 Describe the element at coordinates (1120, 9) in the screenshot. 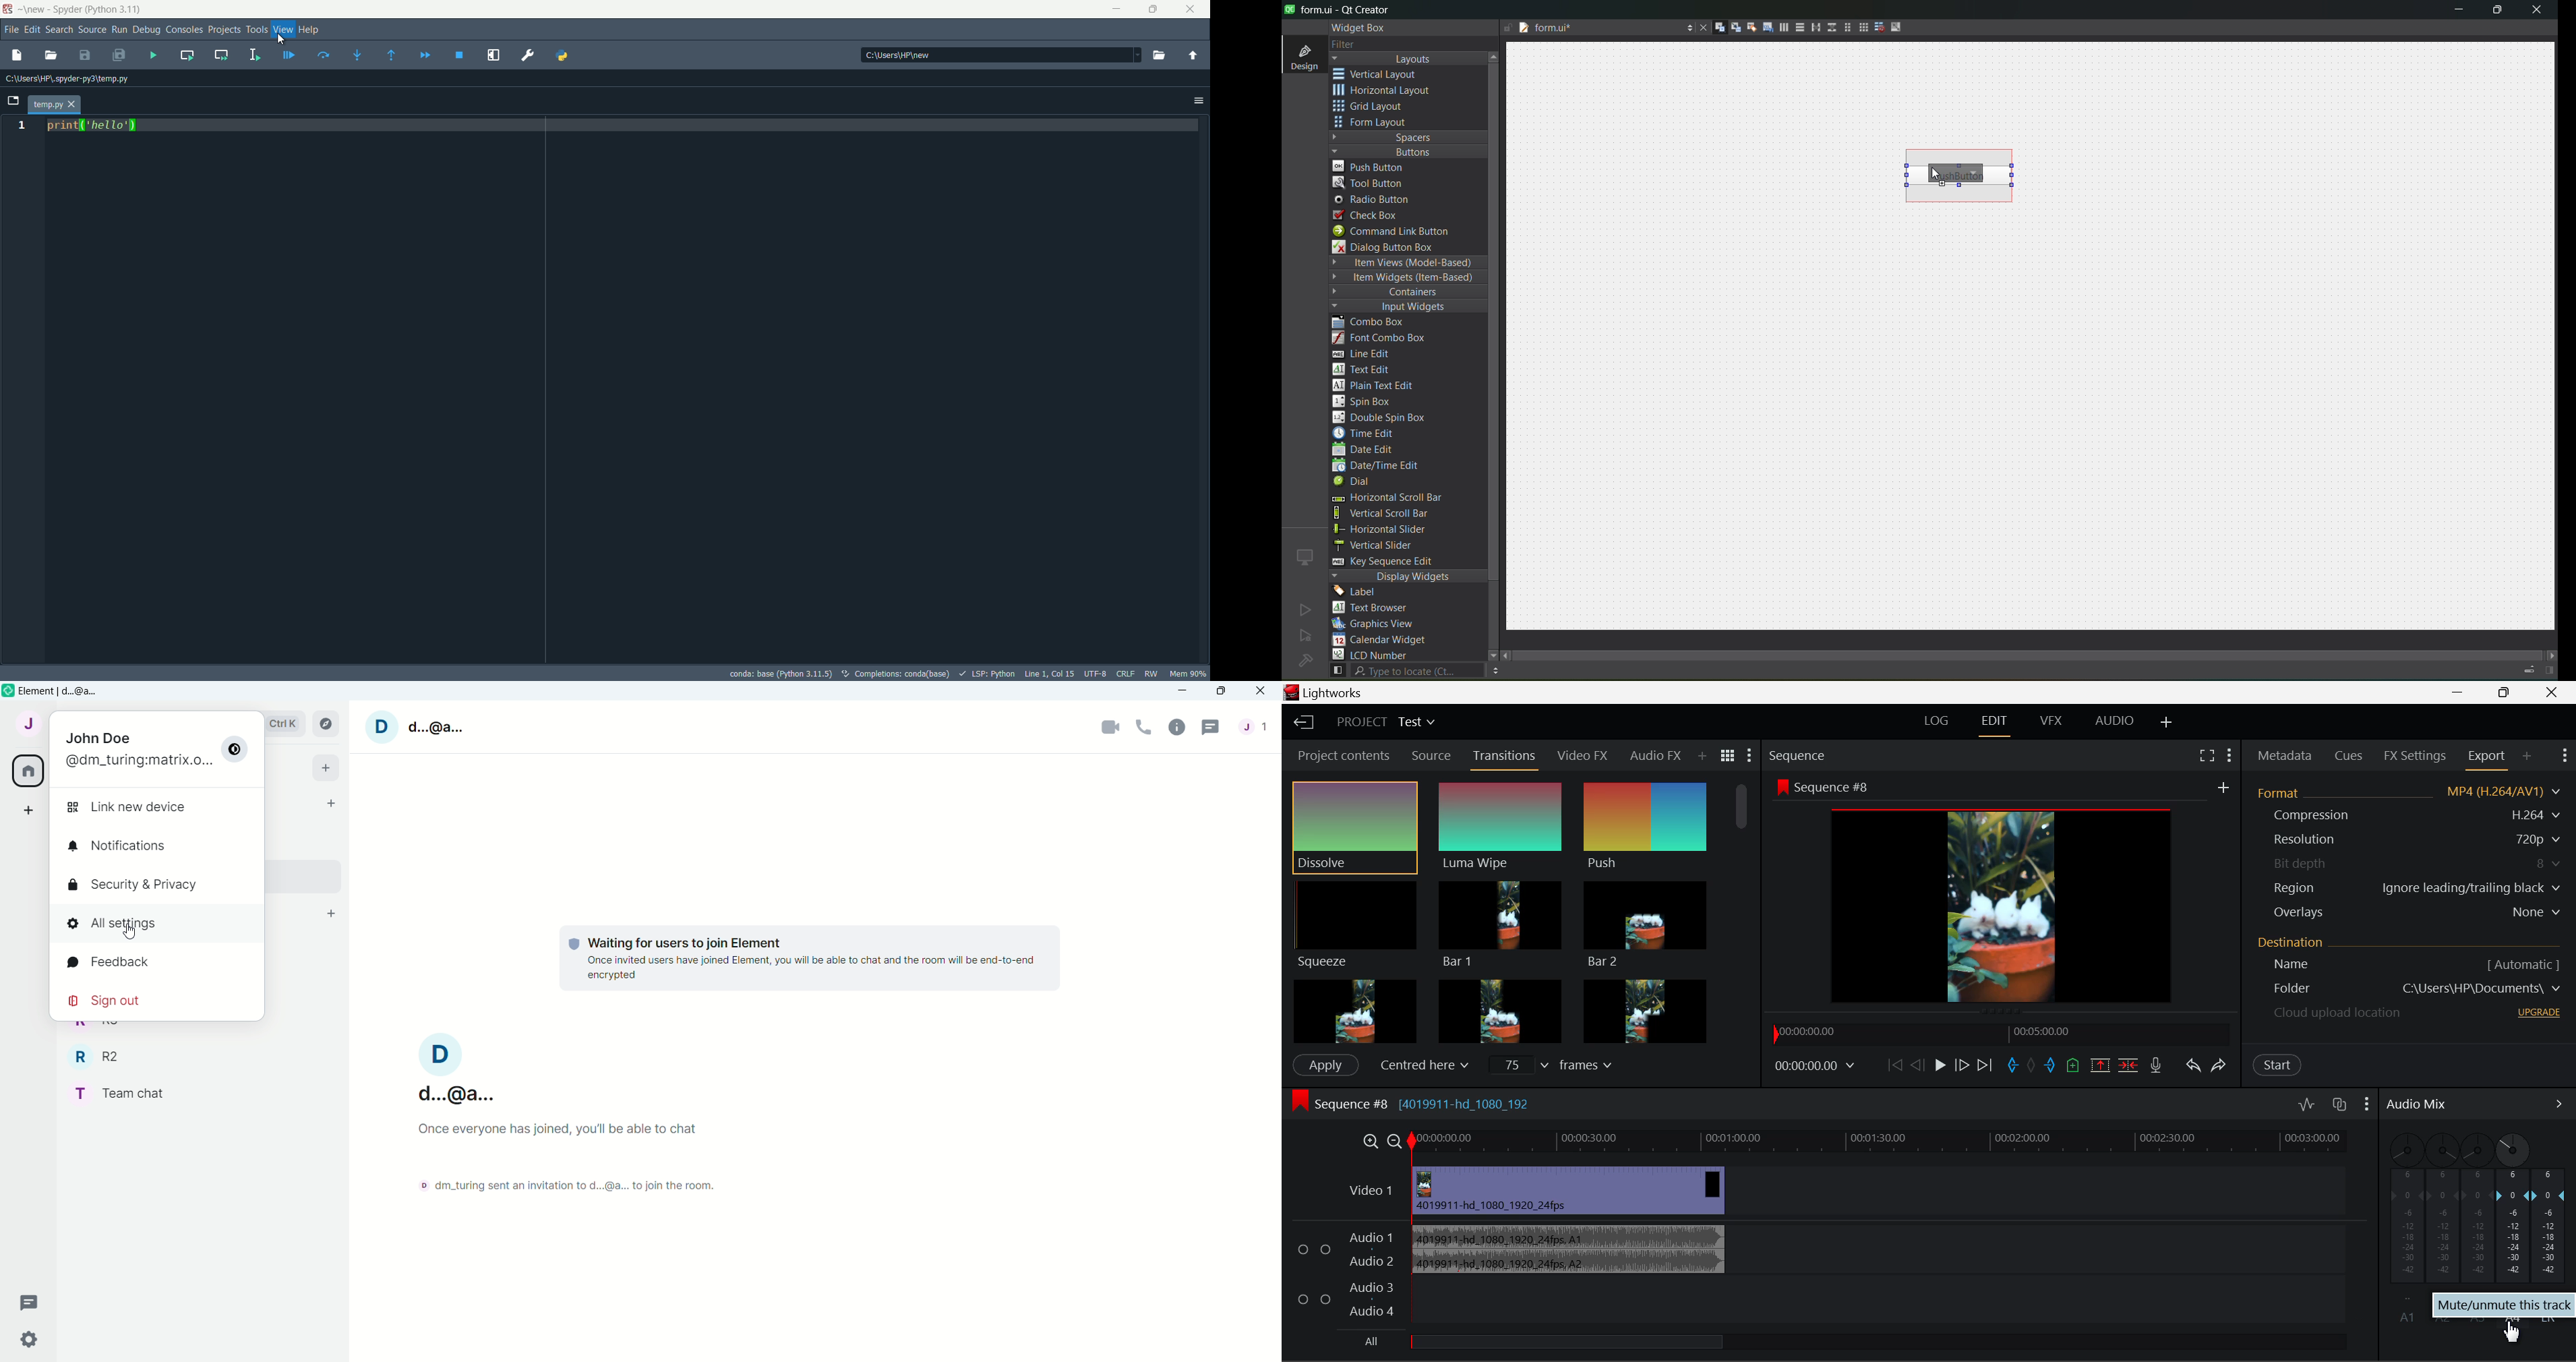

I see `minimize` at that location.